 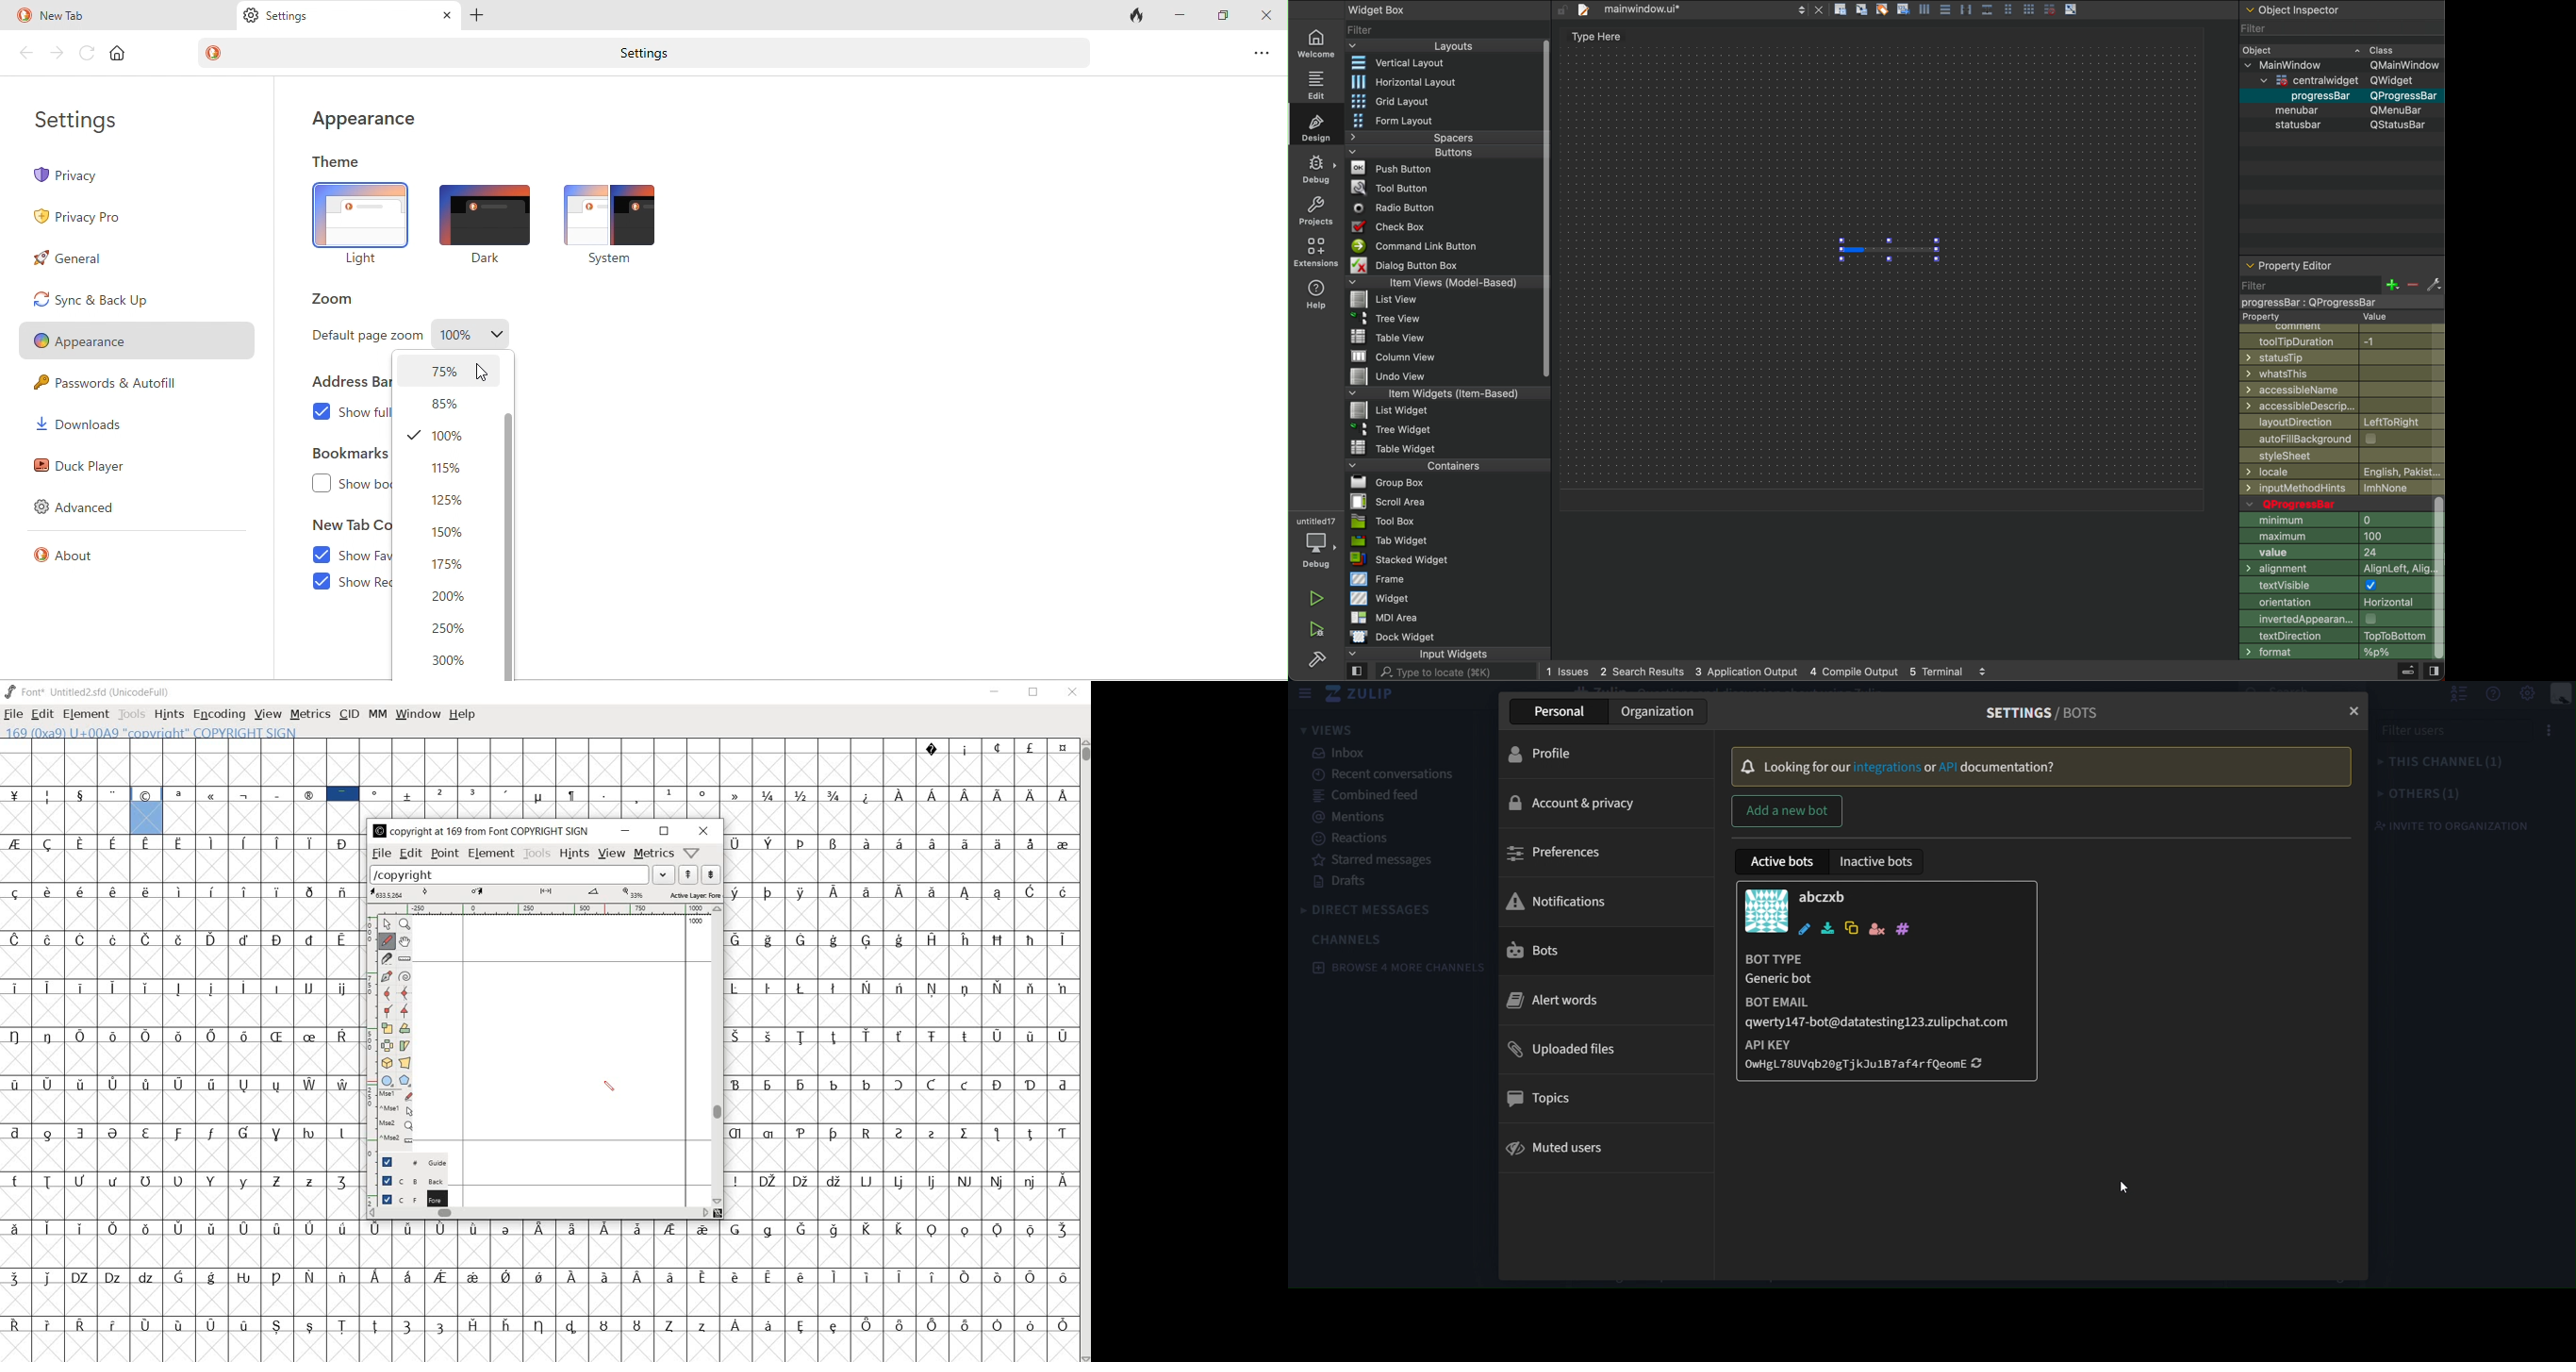 What do you see at coordinates (1901, 929) in the screenshot?
I see `#` at bounding box center [1901, 929].